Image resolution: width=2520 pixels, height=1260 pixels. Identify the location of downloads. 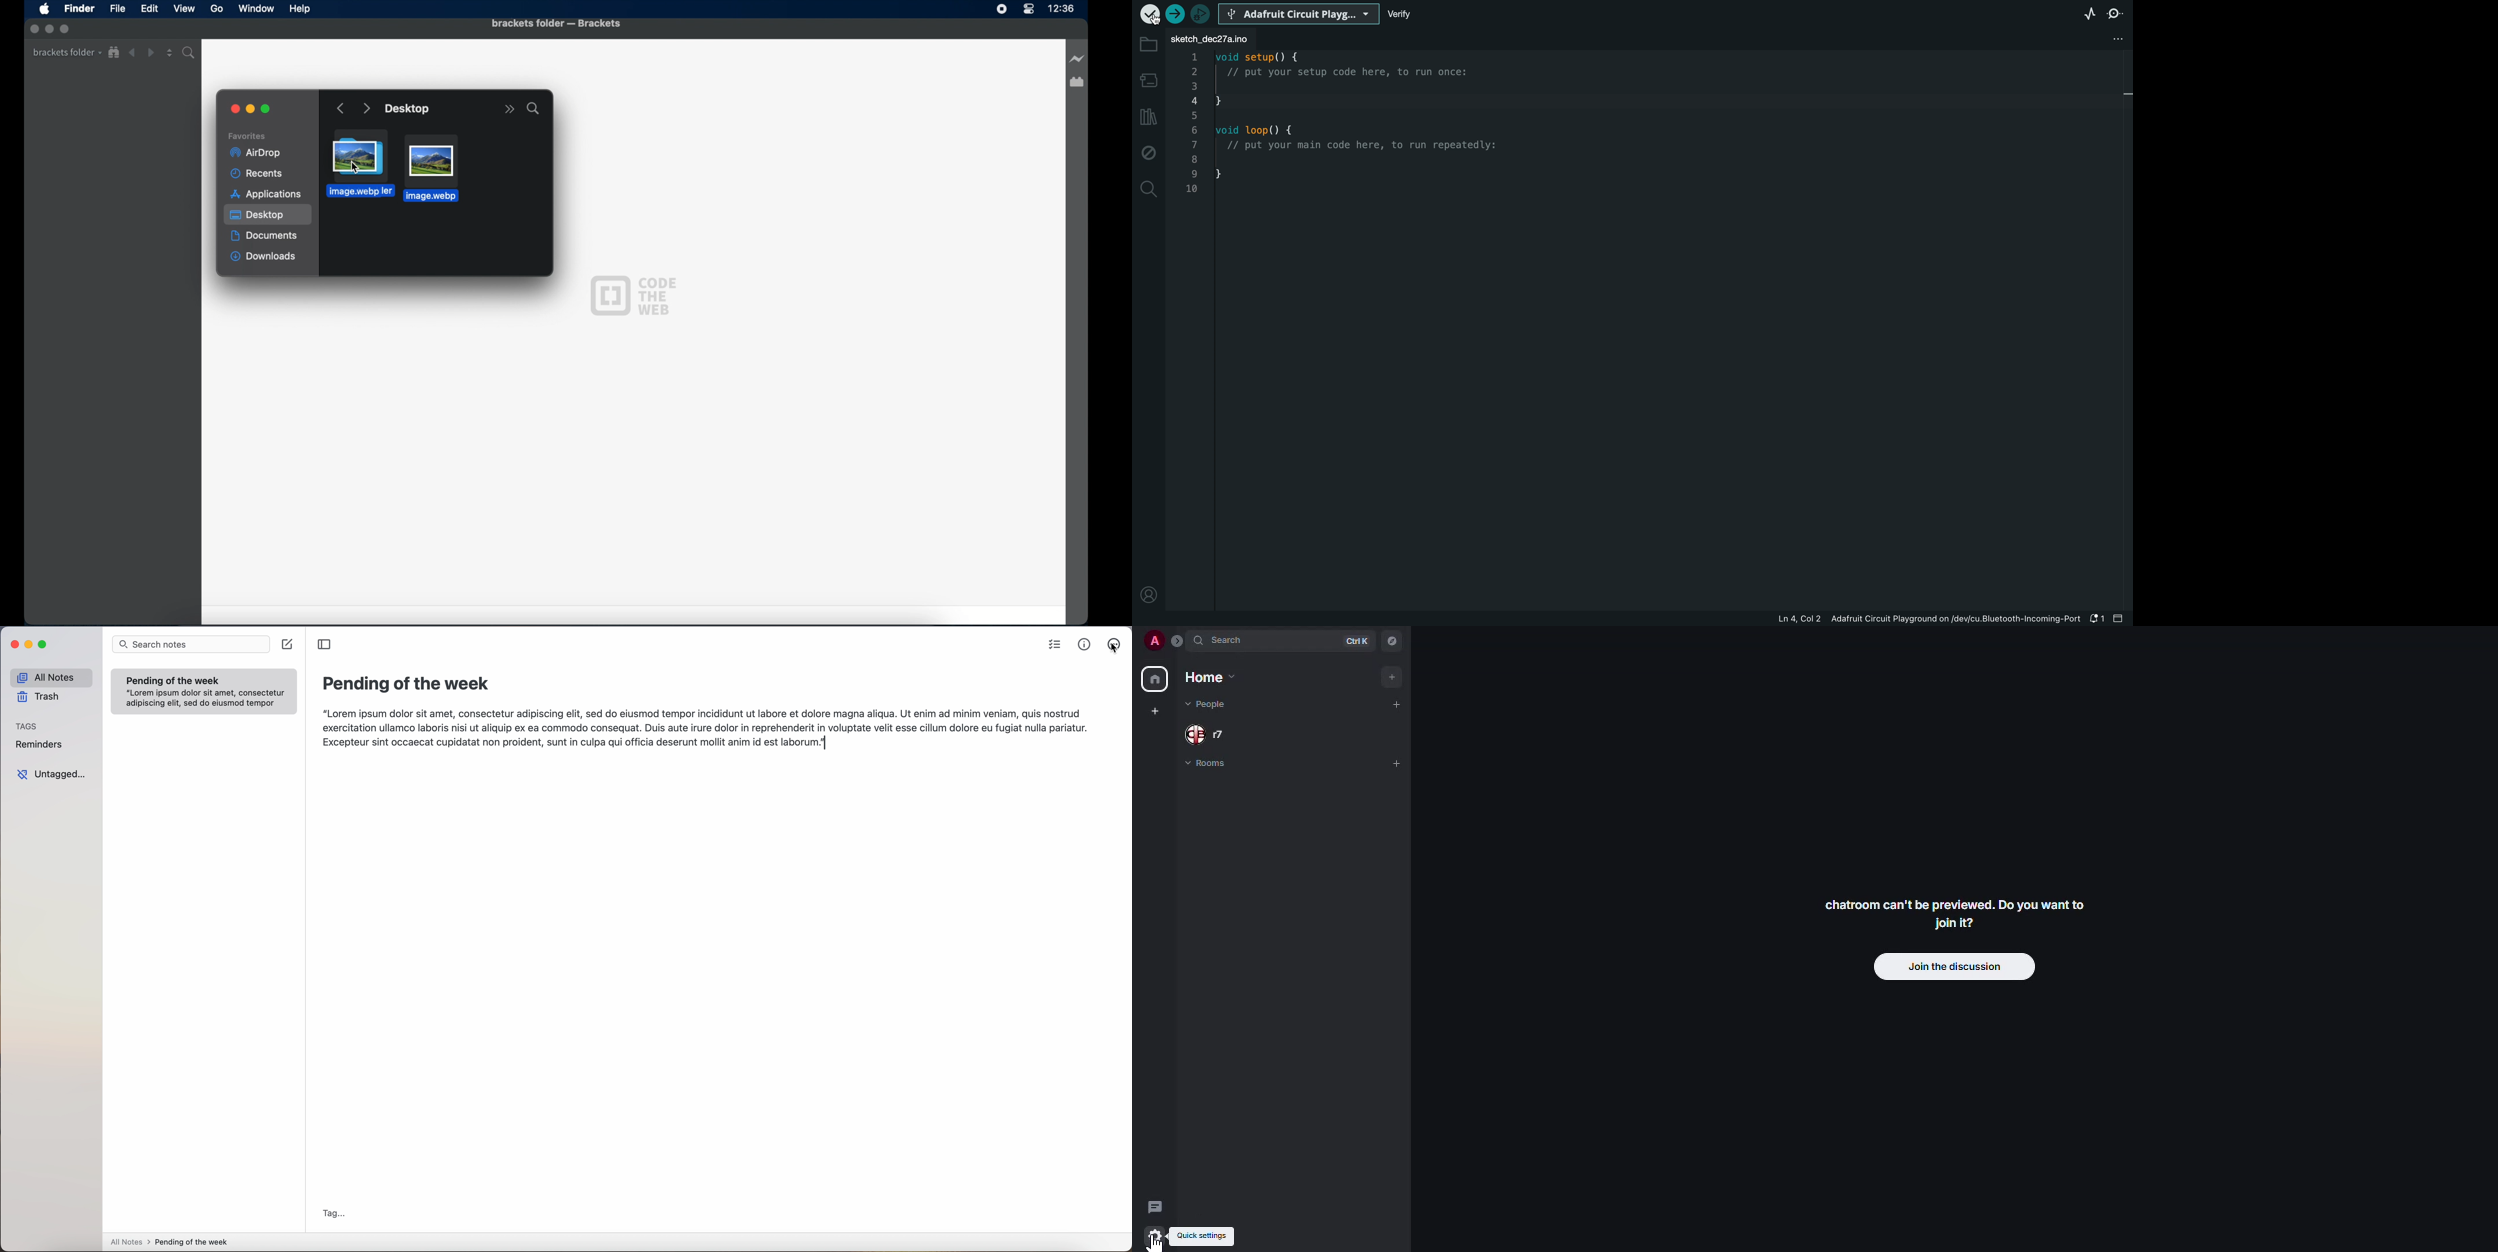
(264, 257).